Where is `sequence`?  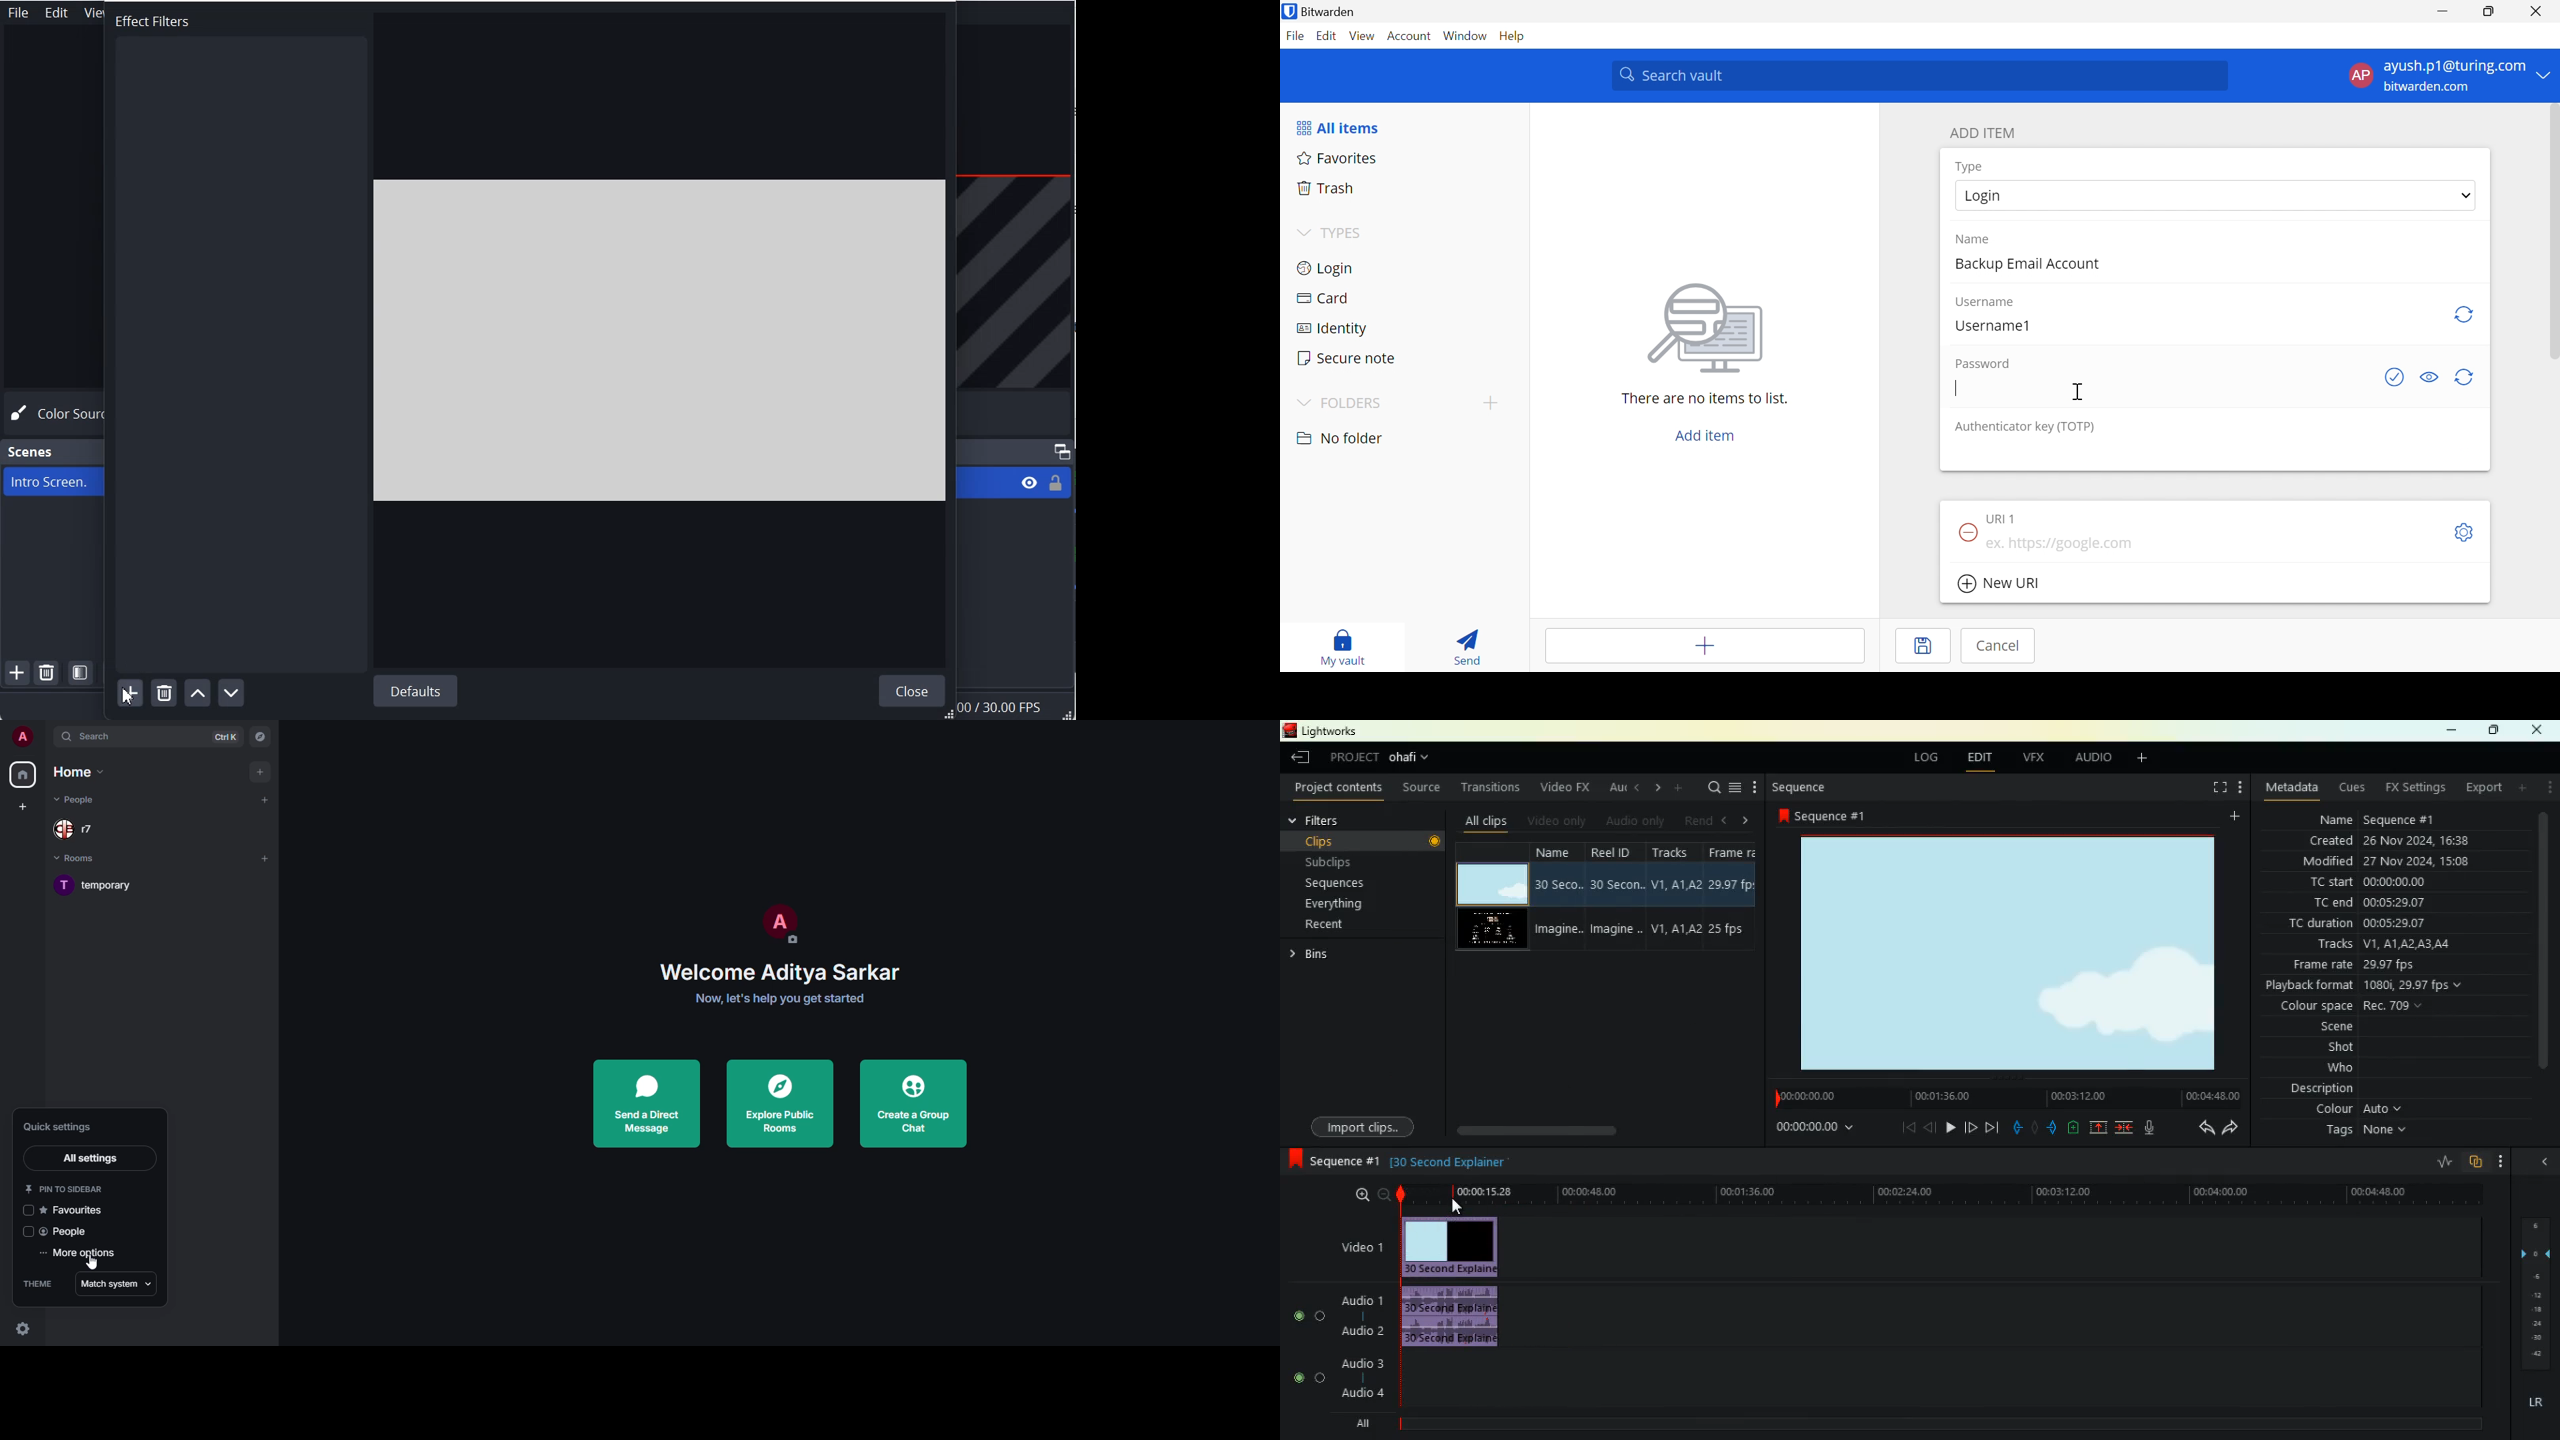
sequence is located at coordinates (1331, 1162).